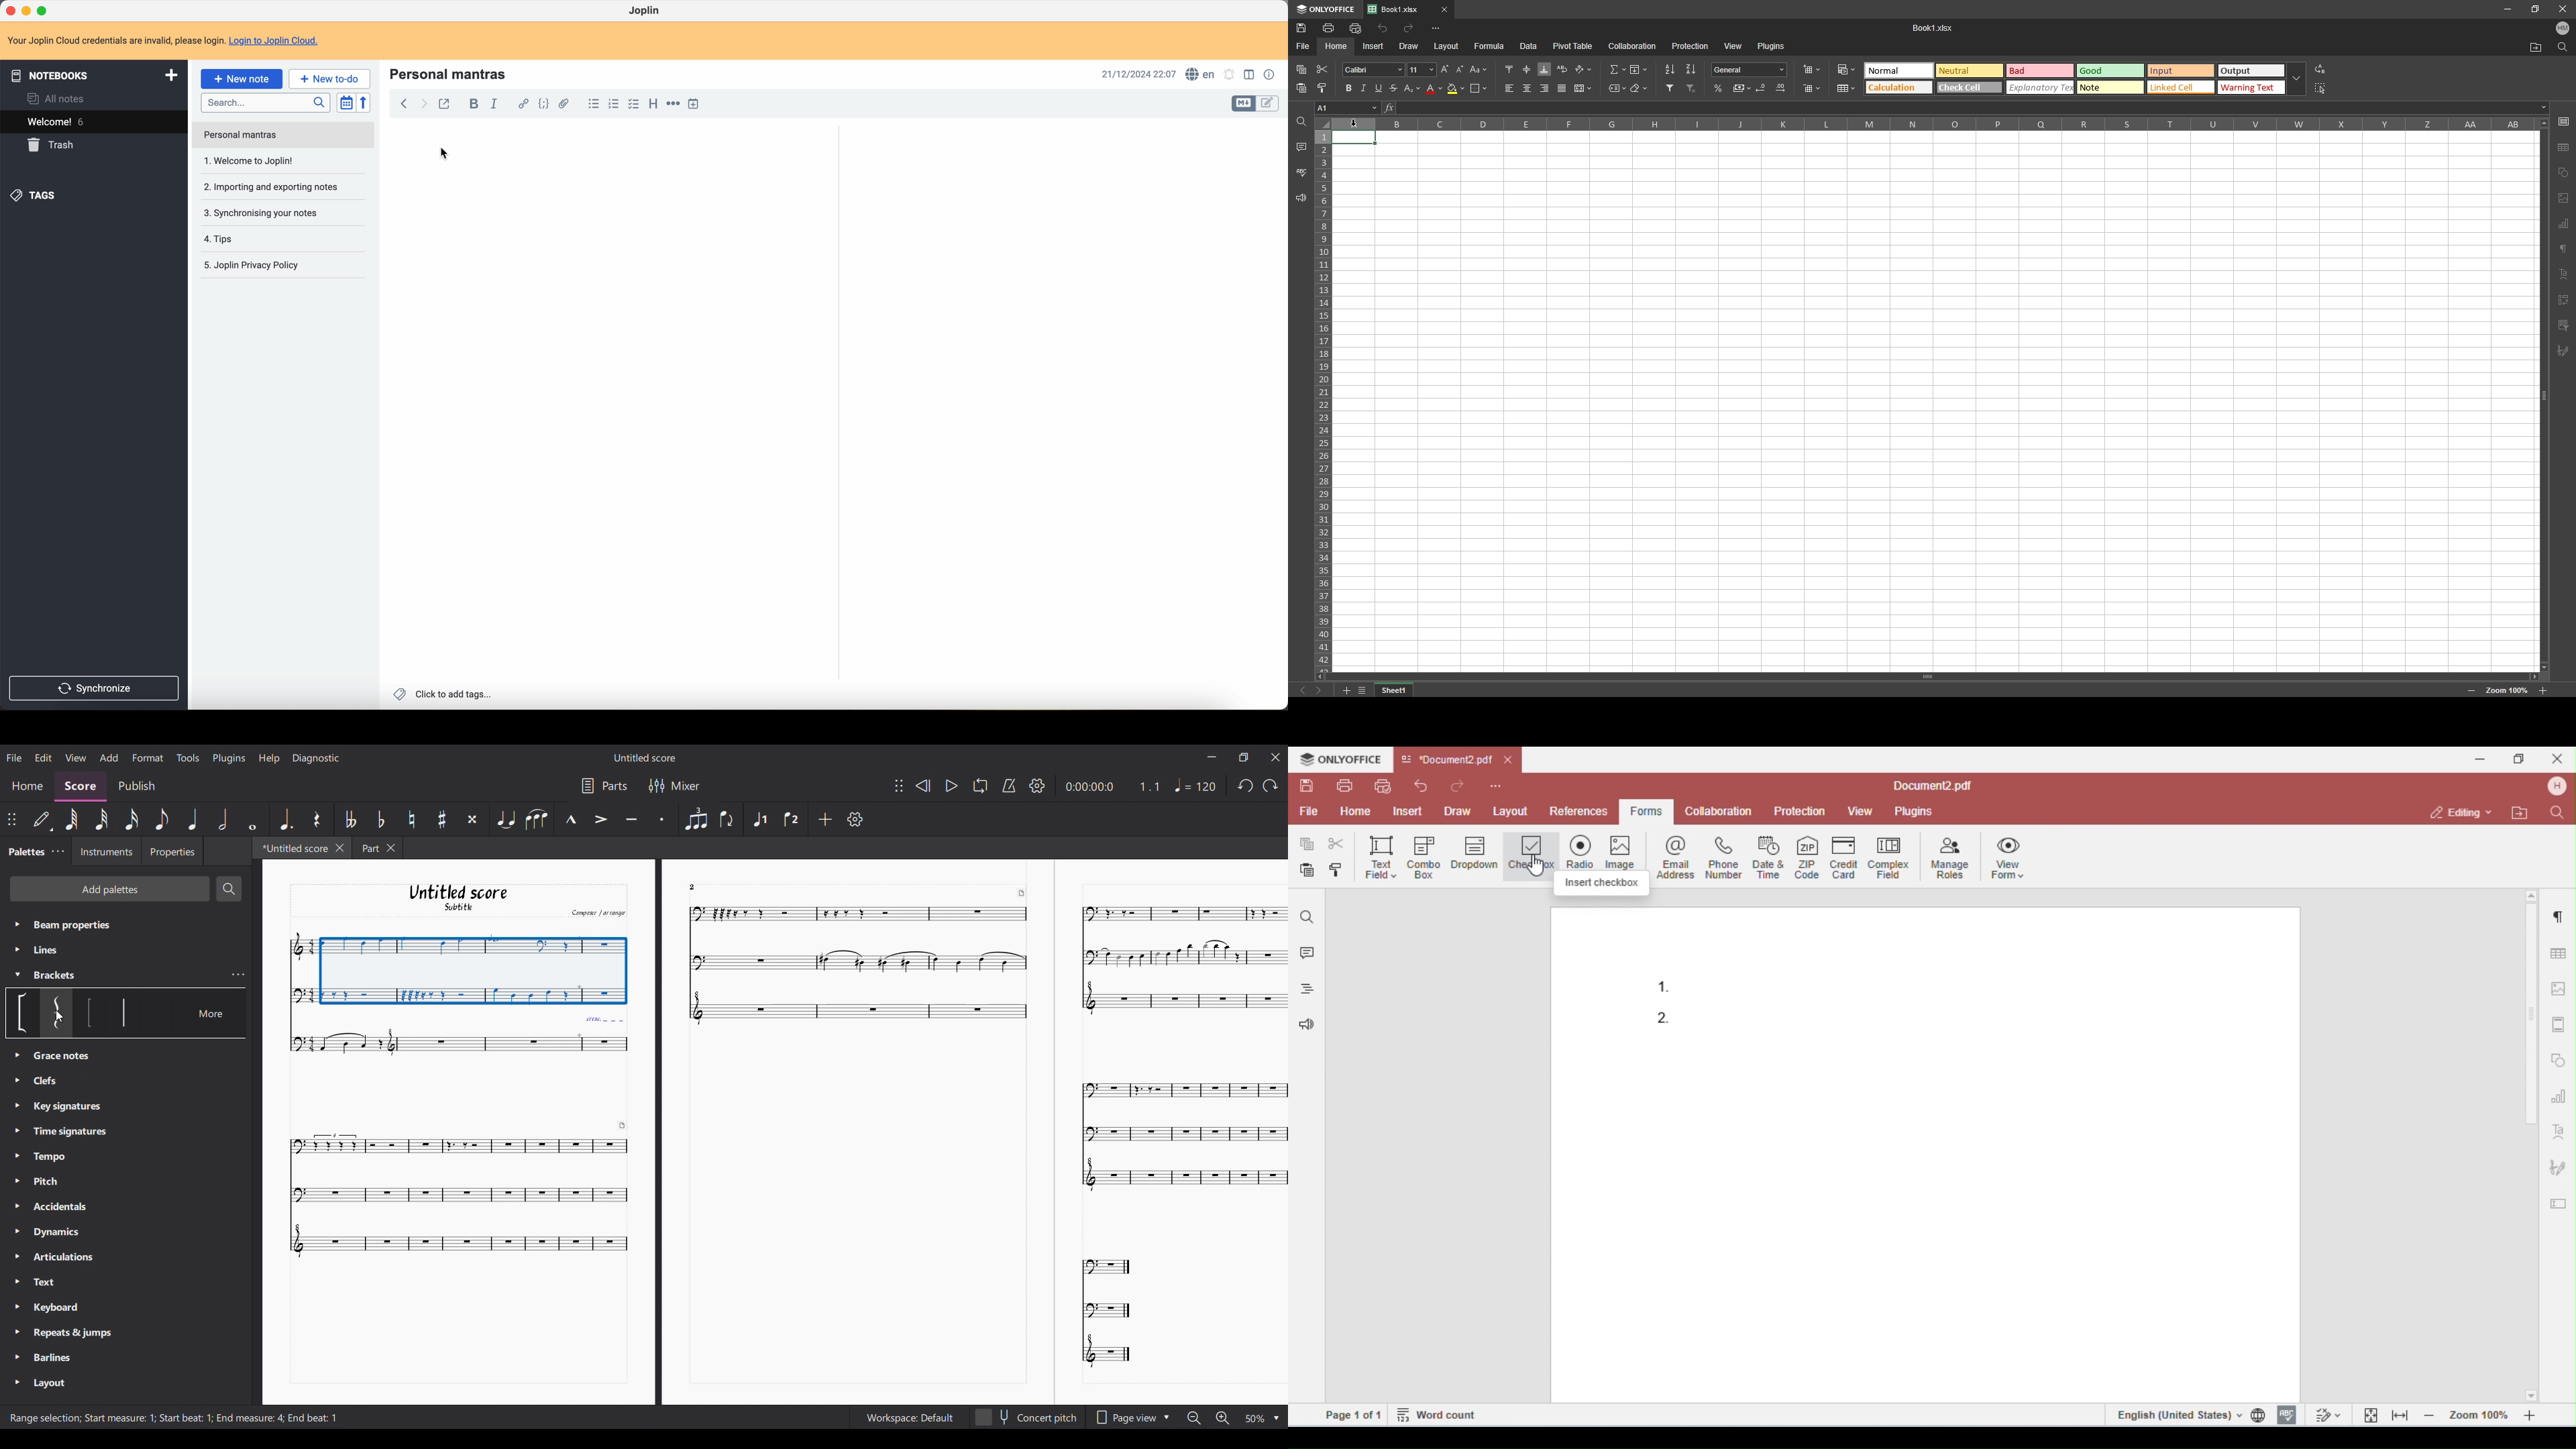  I want to click on scroll bar, so click(836, 302).